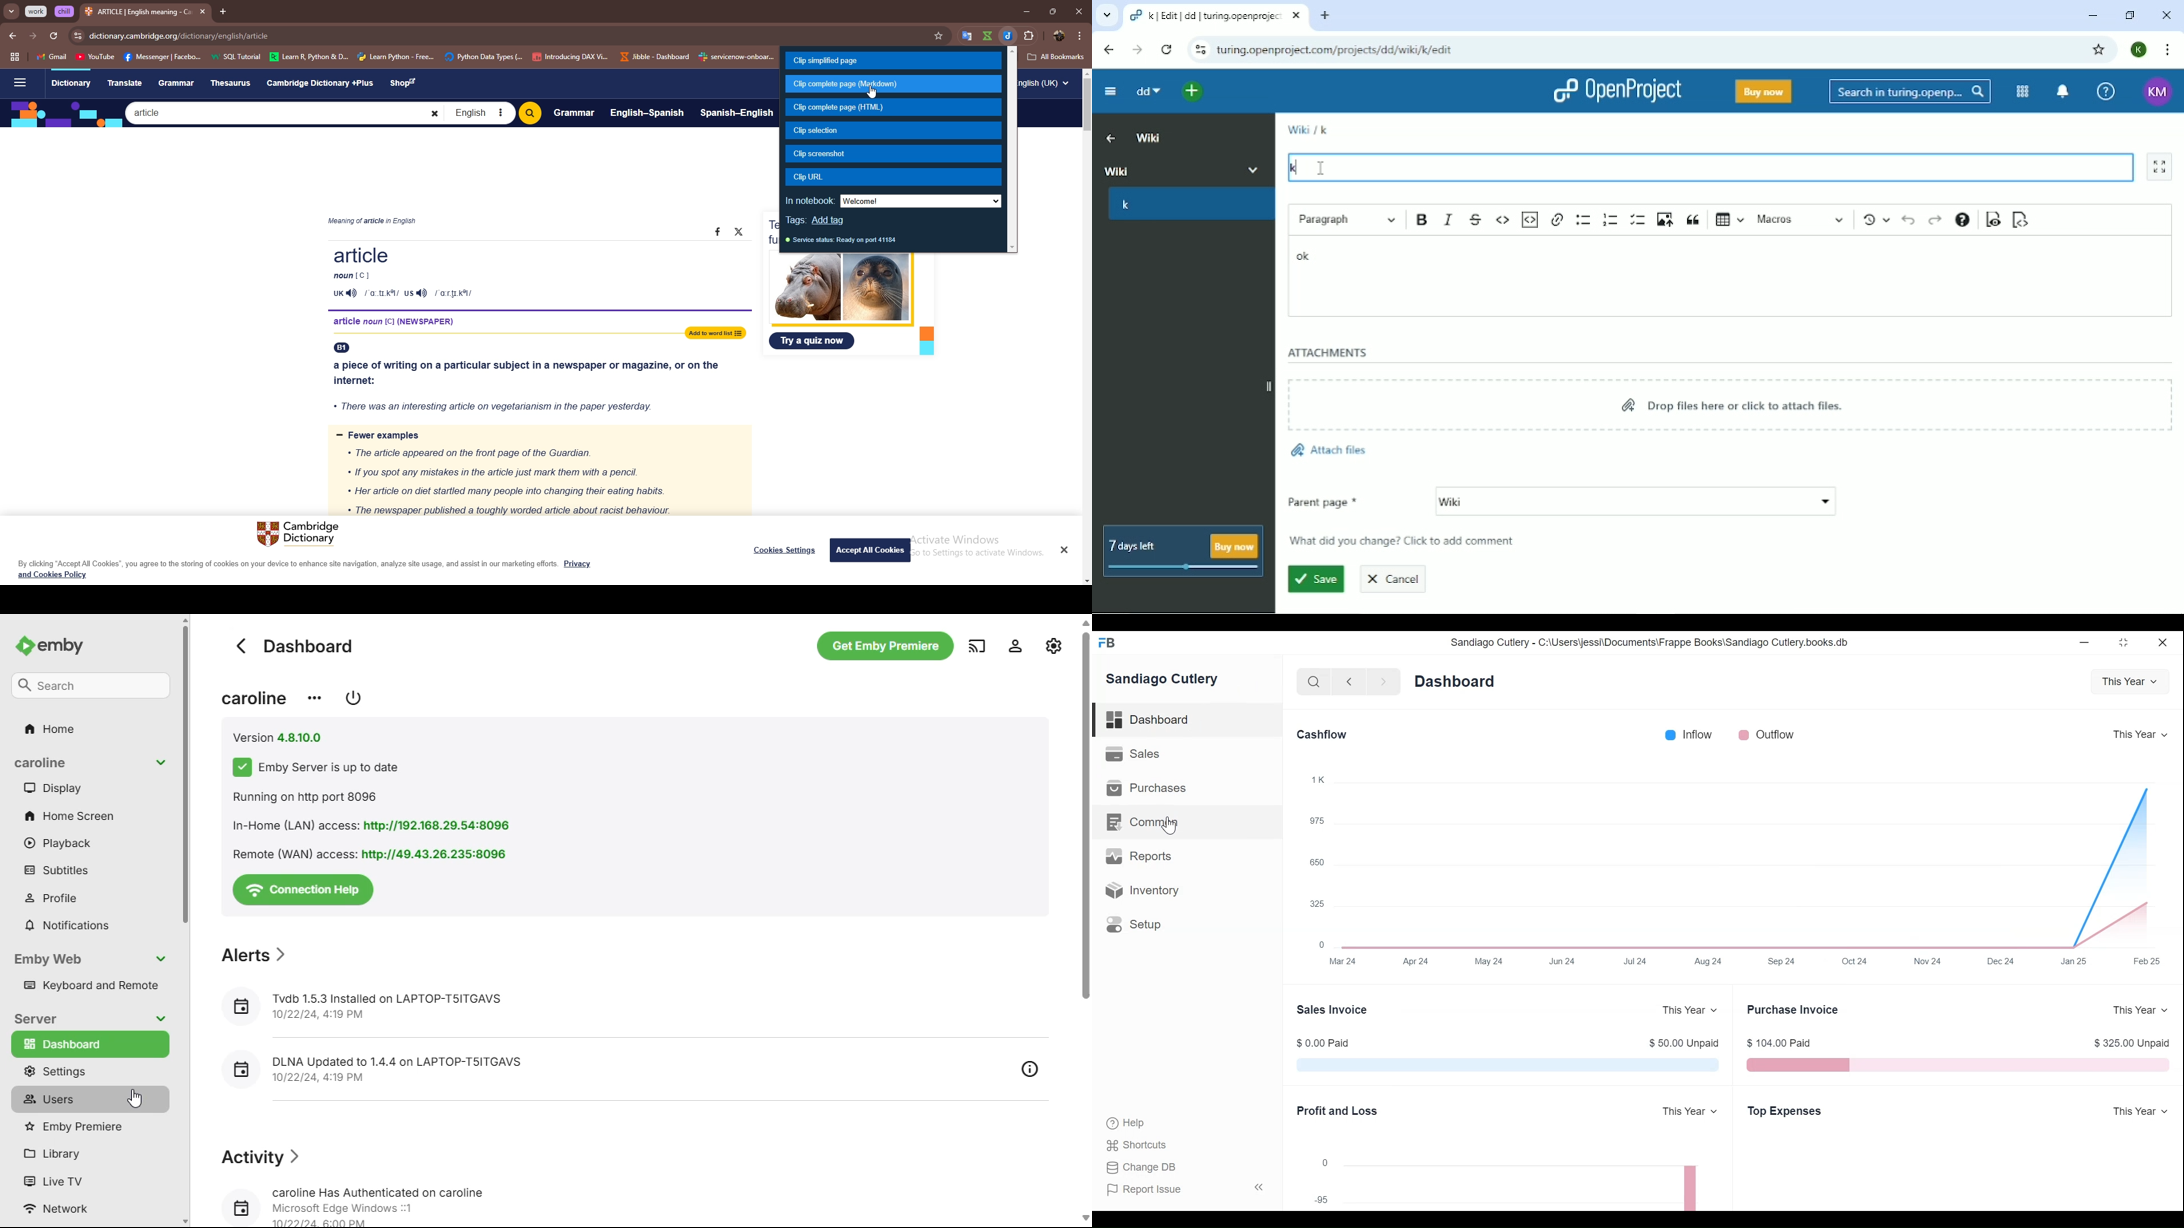 The image size is (2184, 1232). Describe the element at coordinates (19, 84) in the screenshot. I see `Sidebar` at that location.